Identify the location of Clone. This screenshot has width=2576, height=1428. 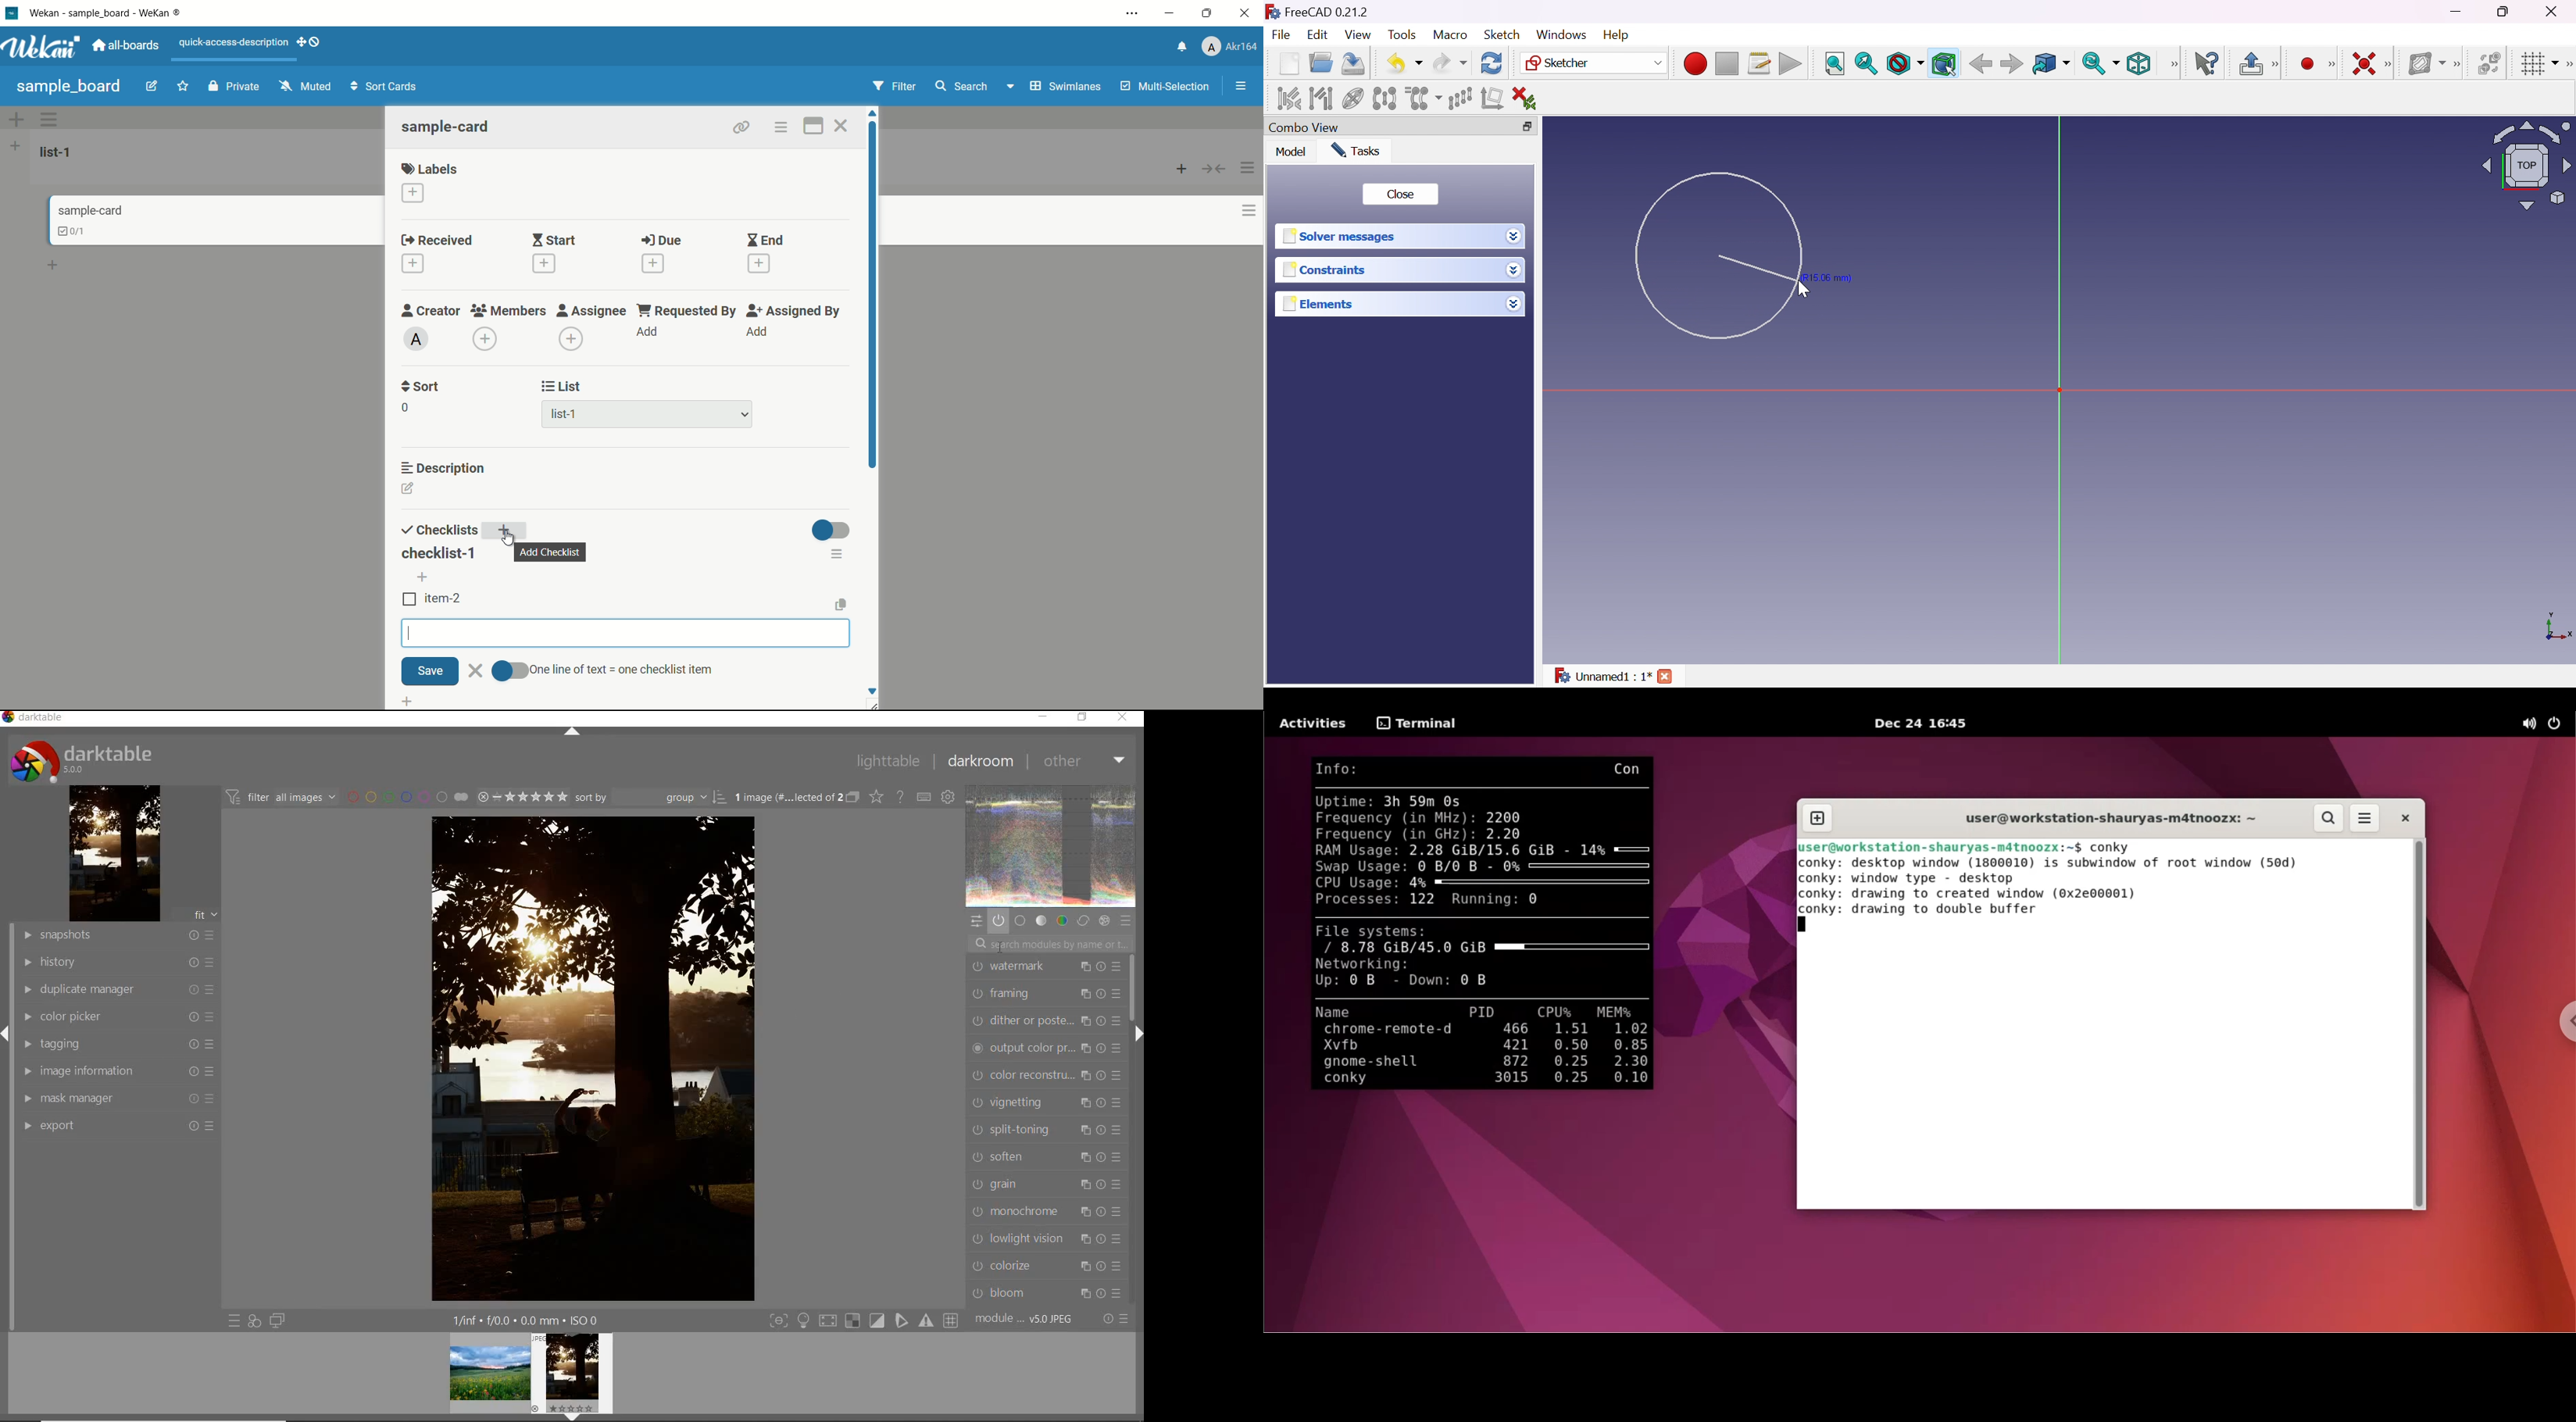
(1422, 97).